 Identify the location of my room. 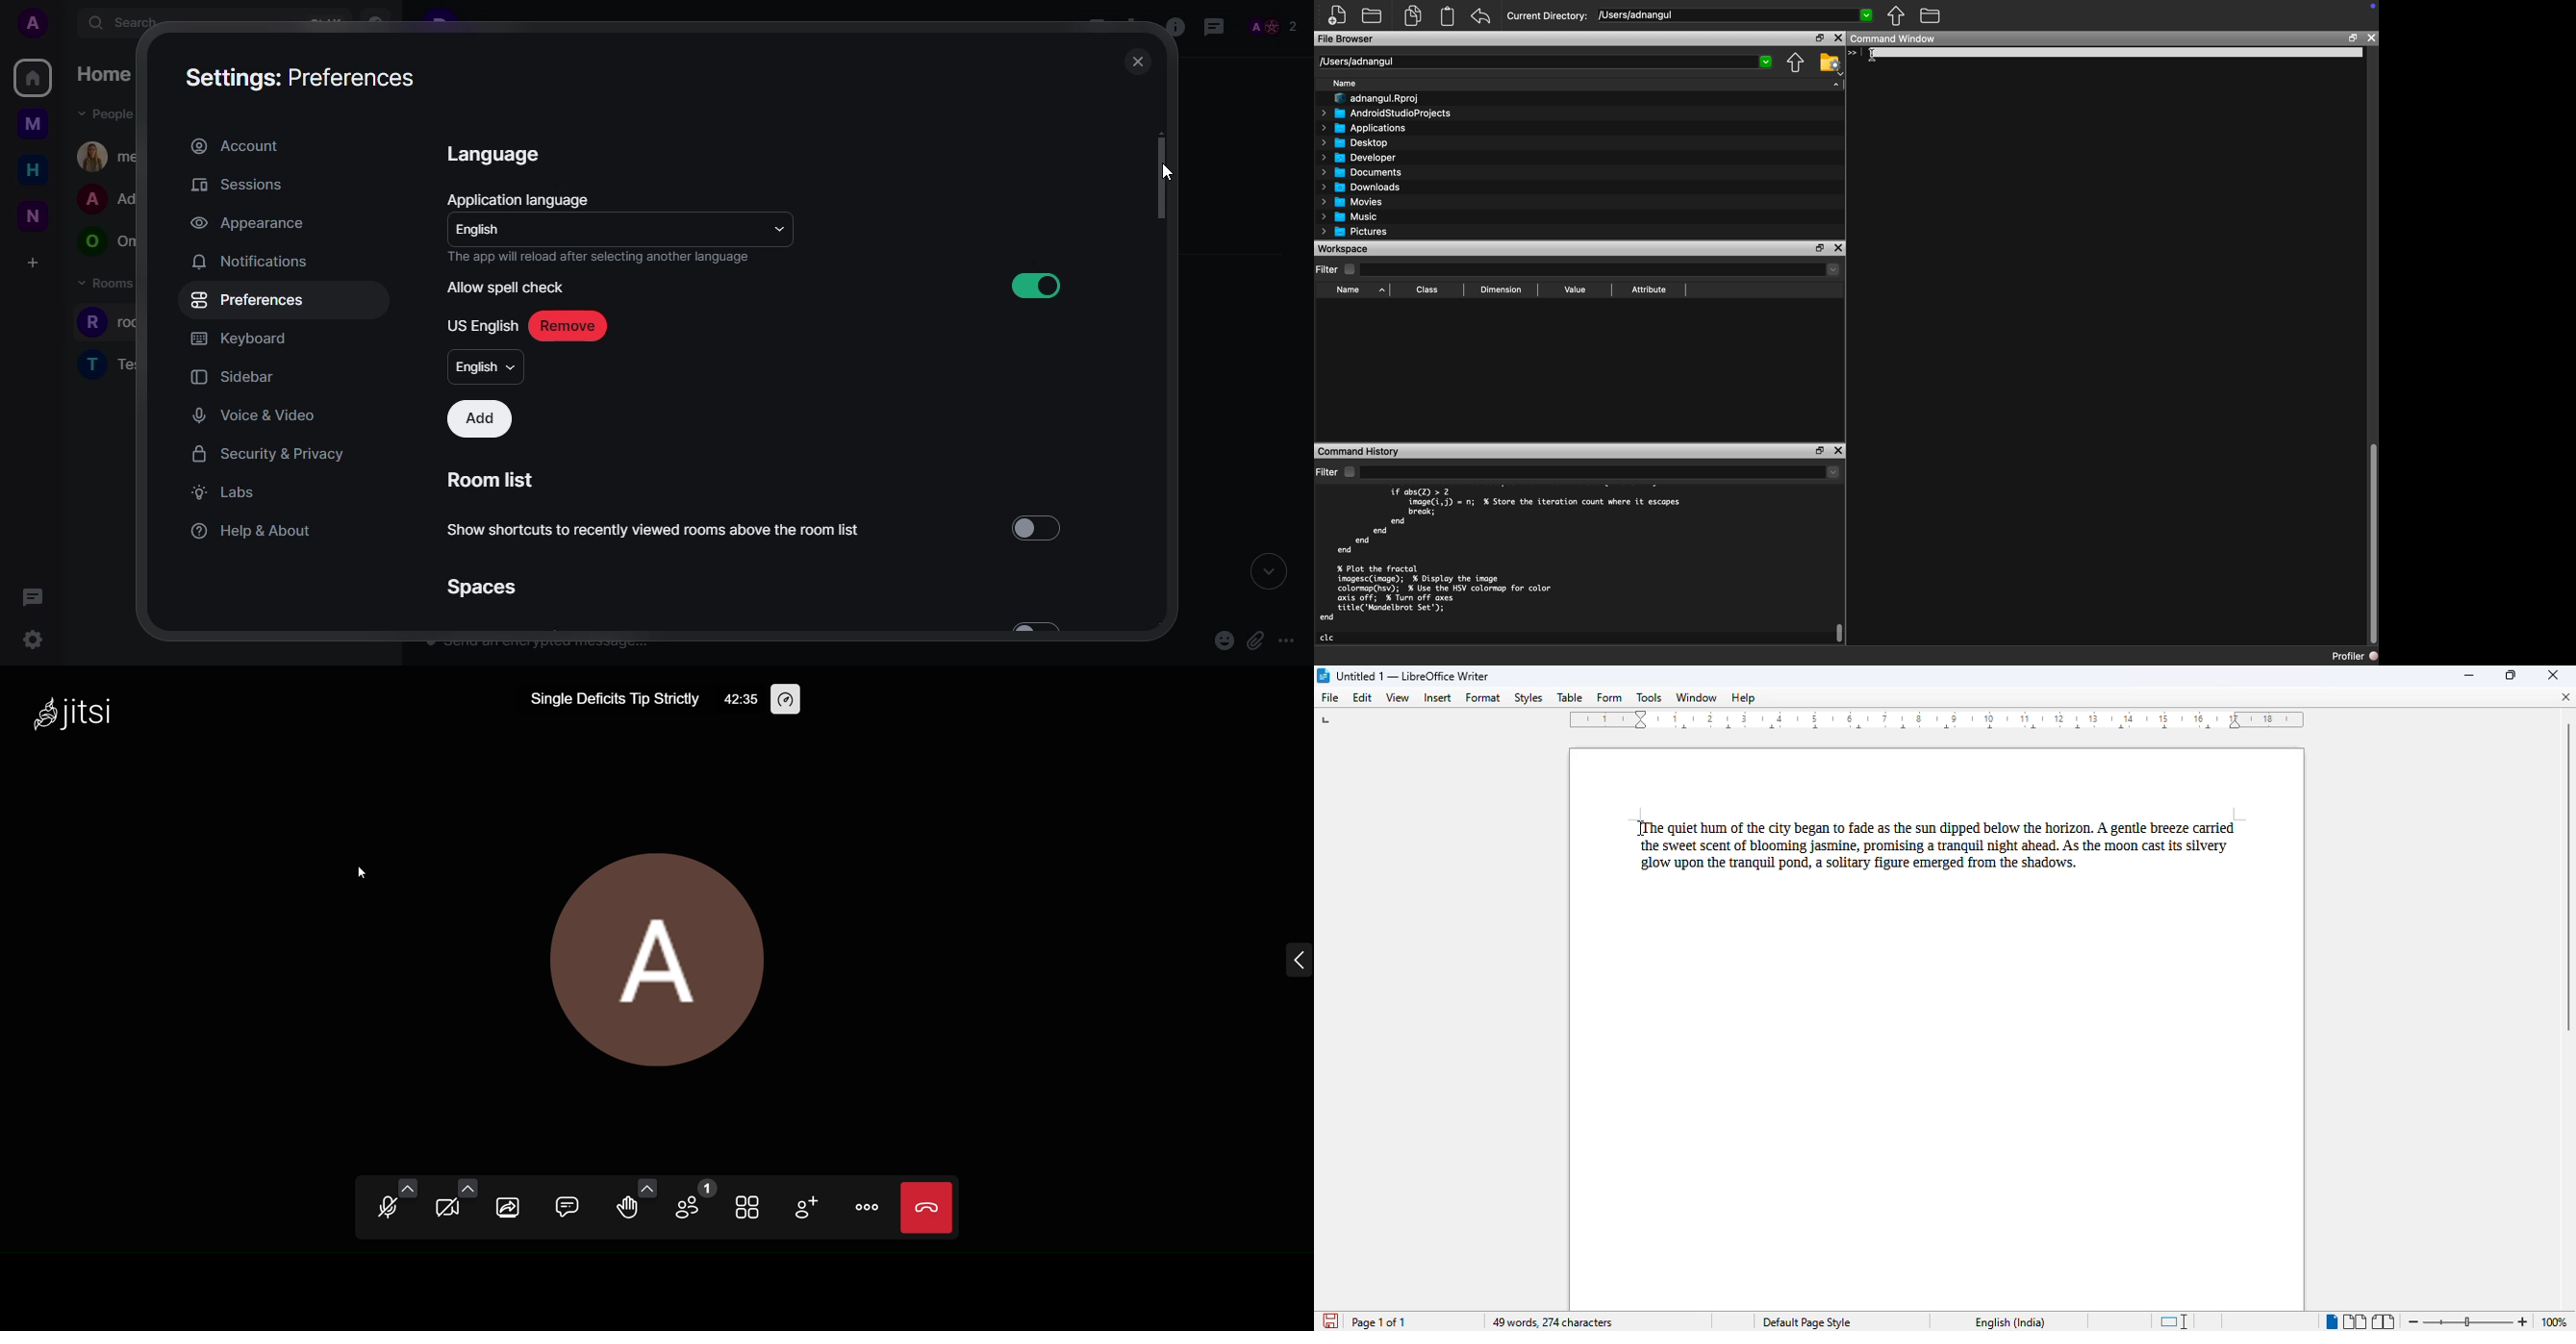
(112, 156).